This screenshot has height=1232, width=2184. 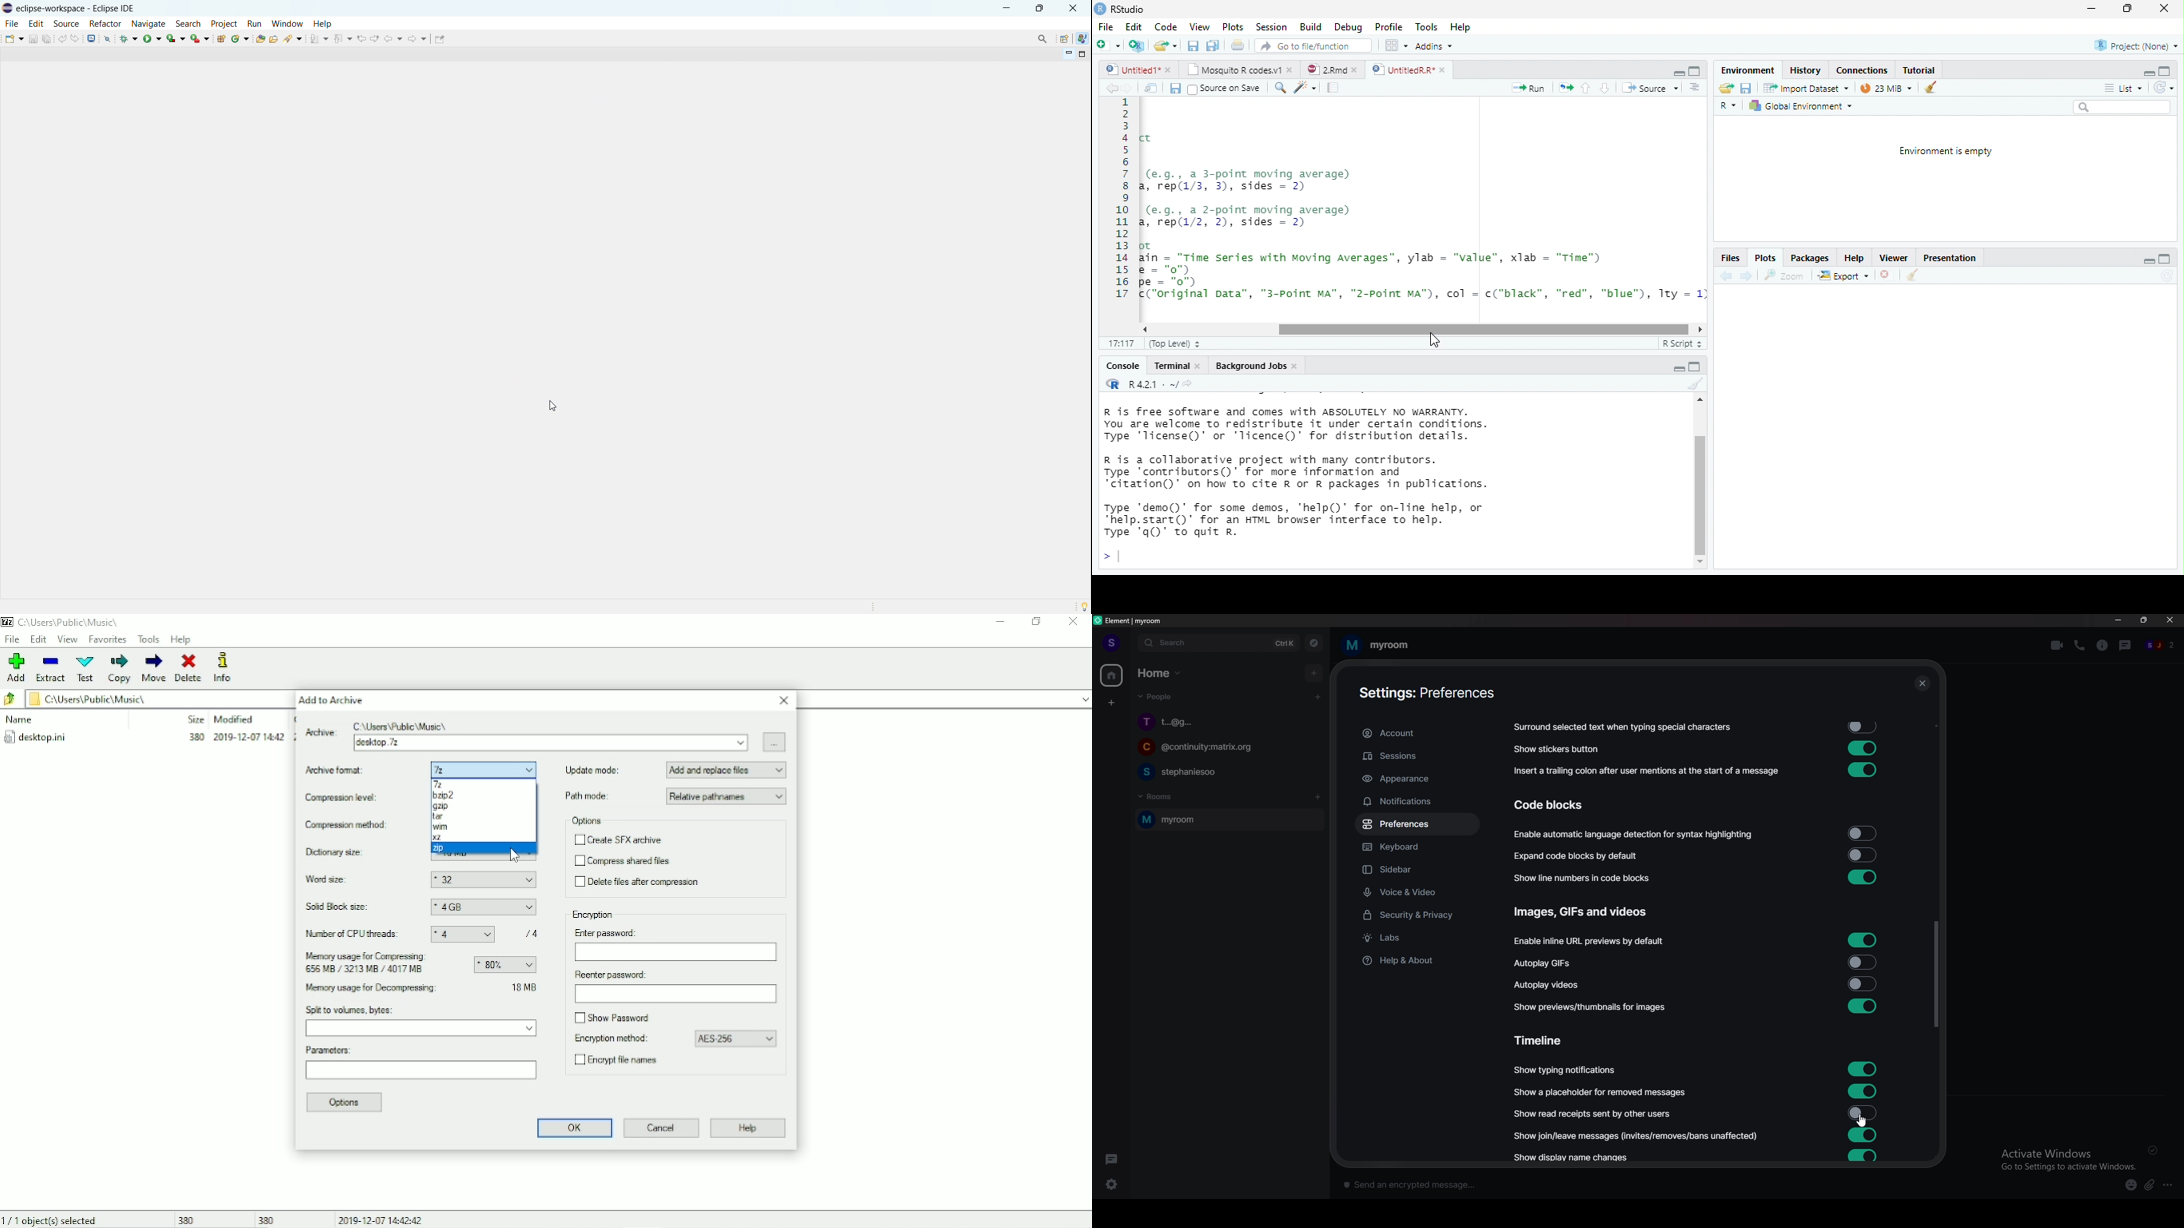 What do you see at coordinates (2163, 260) in the screenshot?
I see `maximize` at bounding box center [2163, 260].